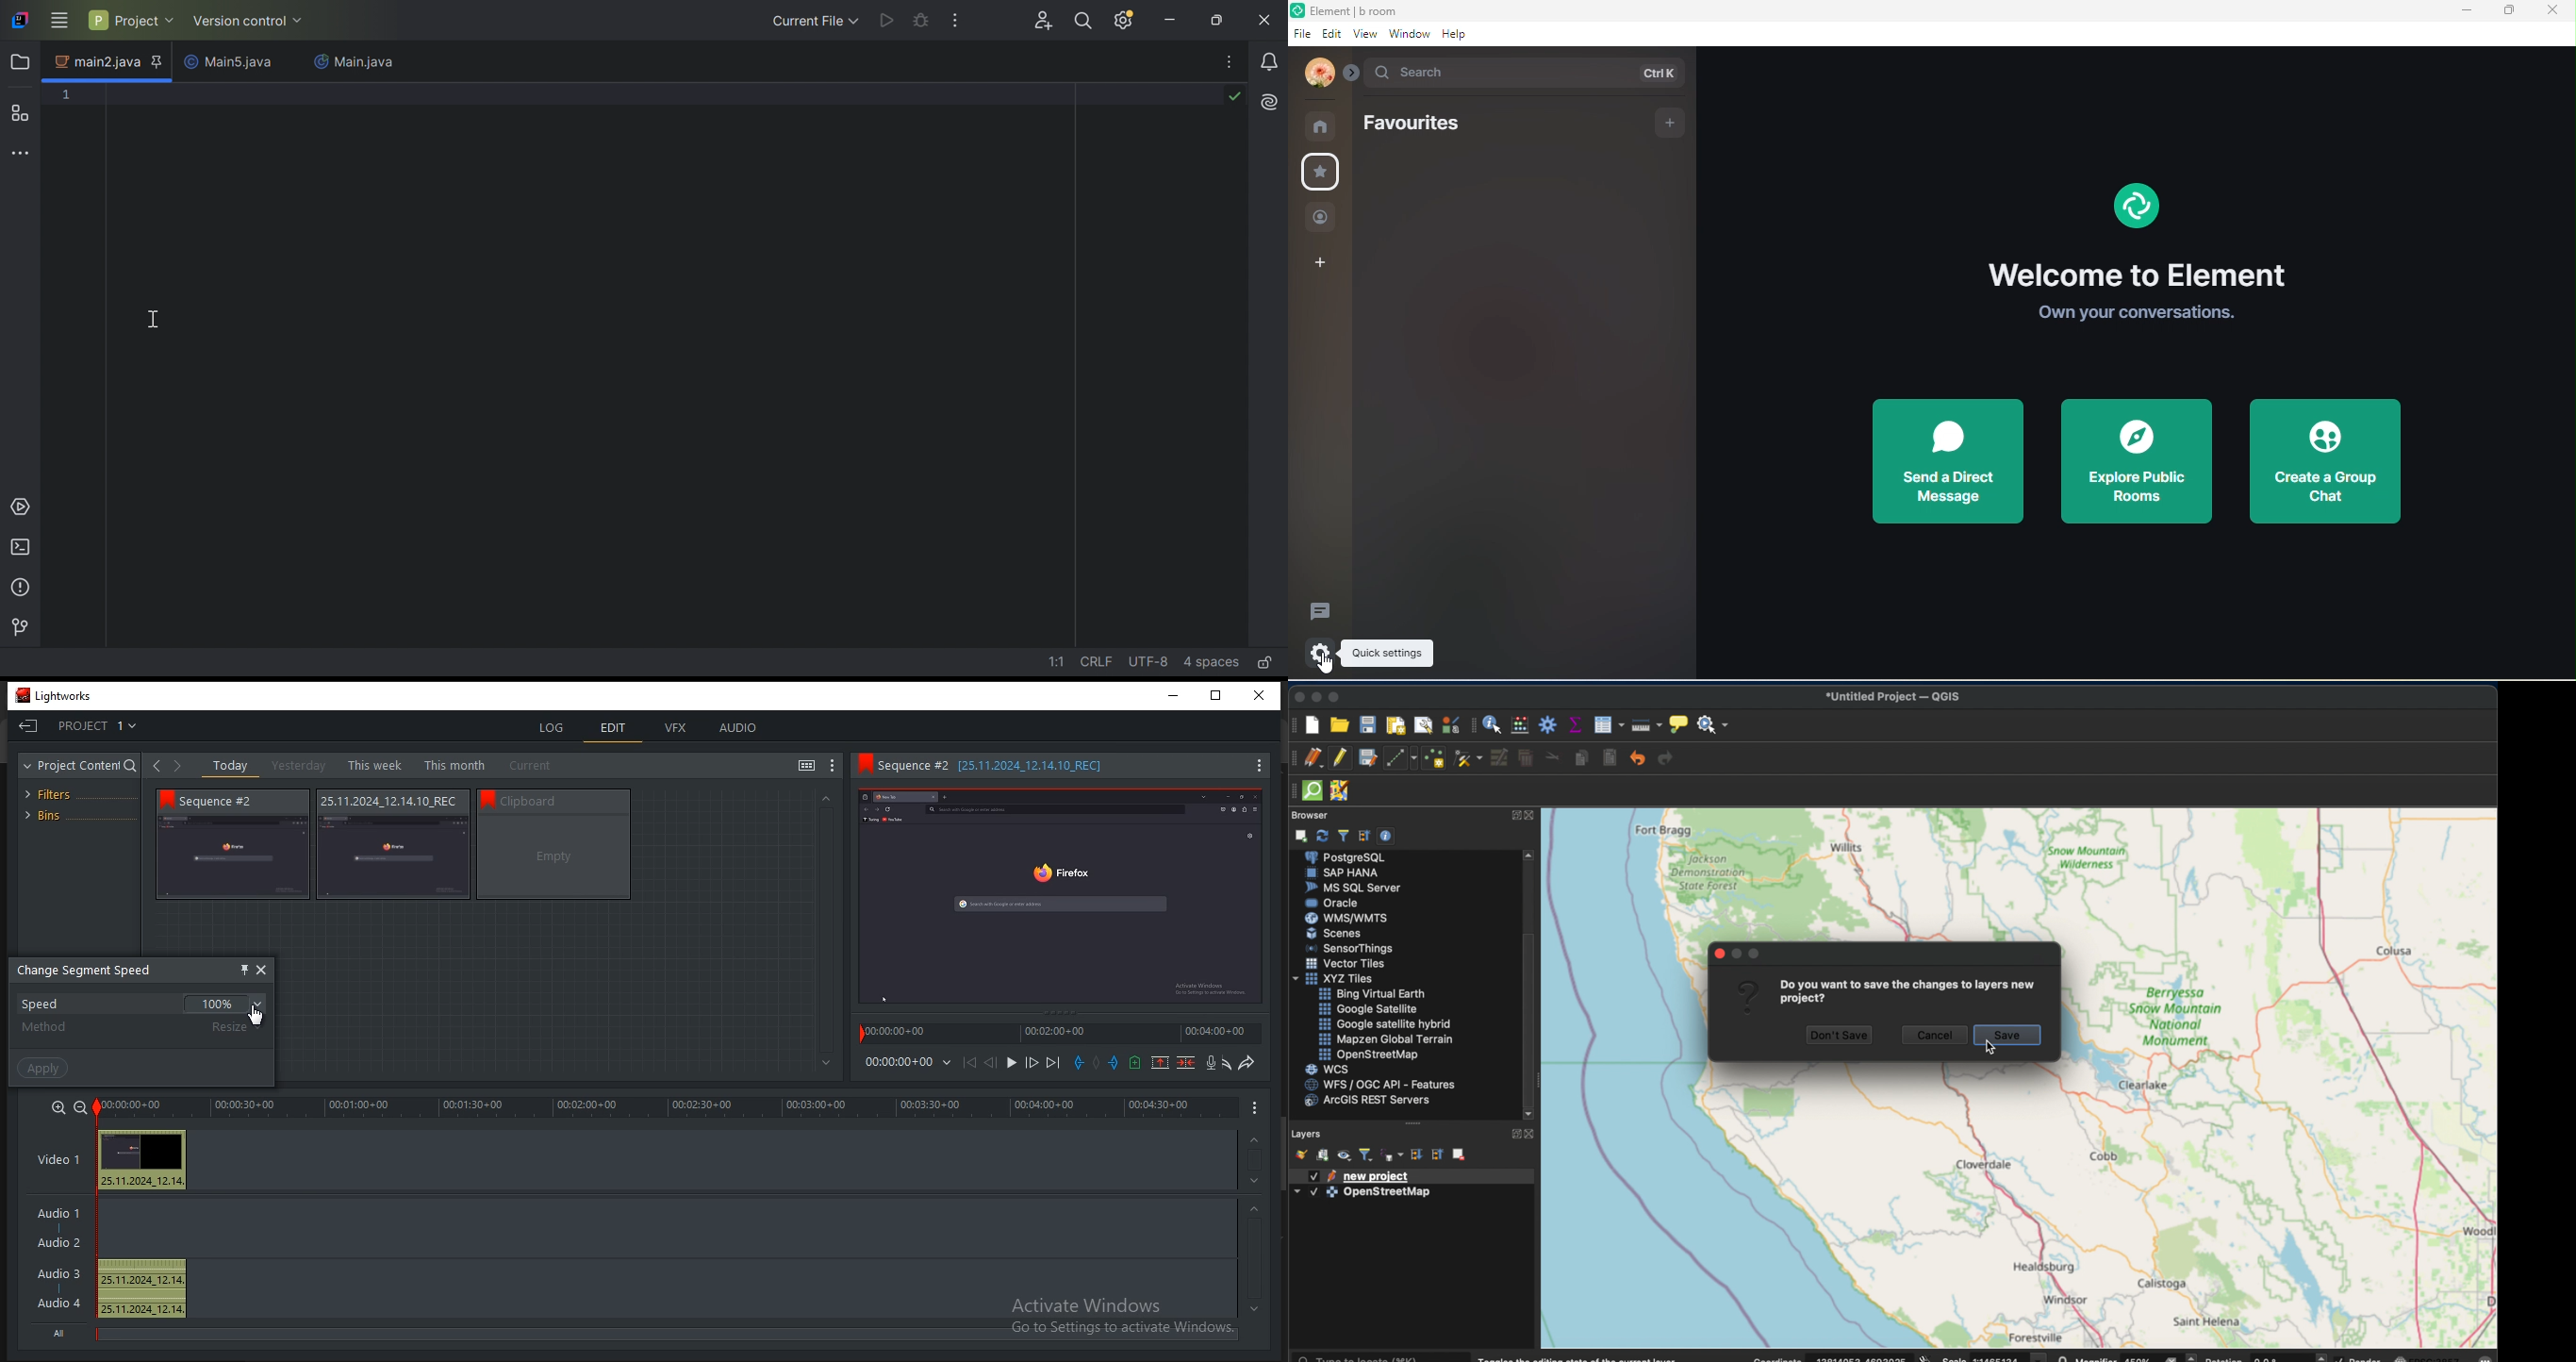  I want to click on Menu, so click(1253, 765).